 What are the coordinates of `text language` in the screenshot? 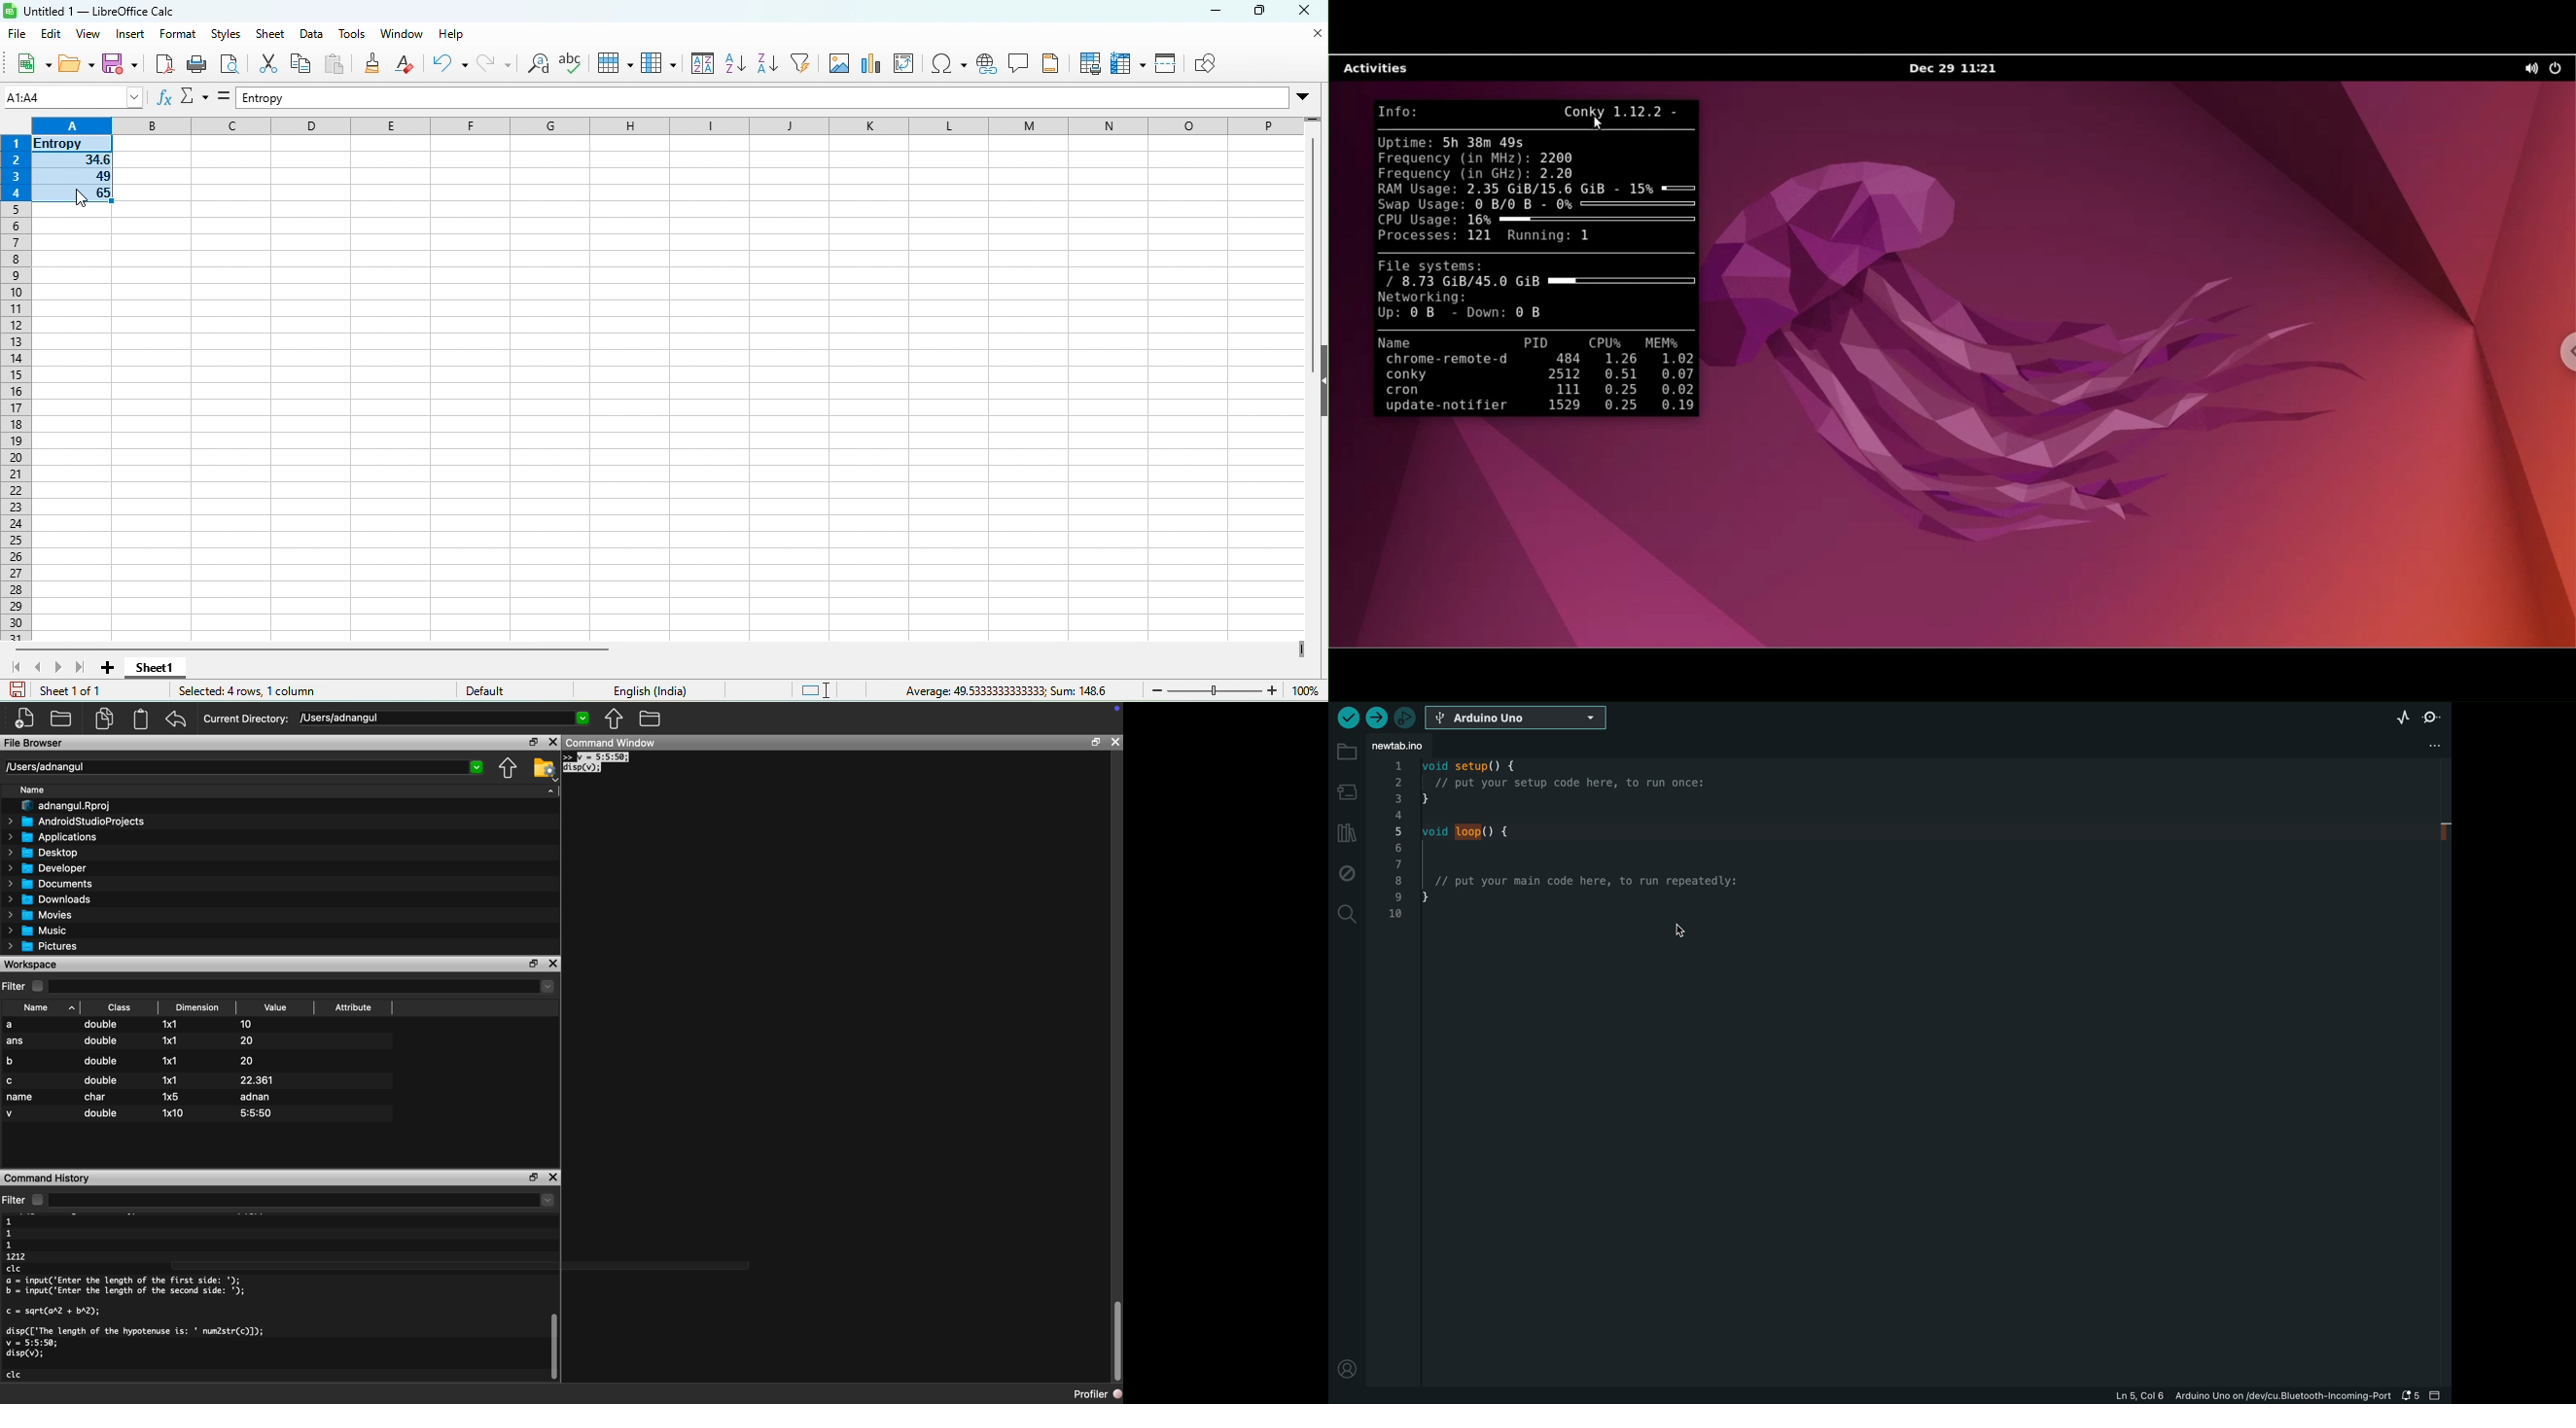 It's located at (652, 690).